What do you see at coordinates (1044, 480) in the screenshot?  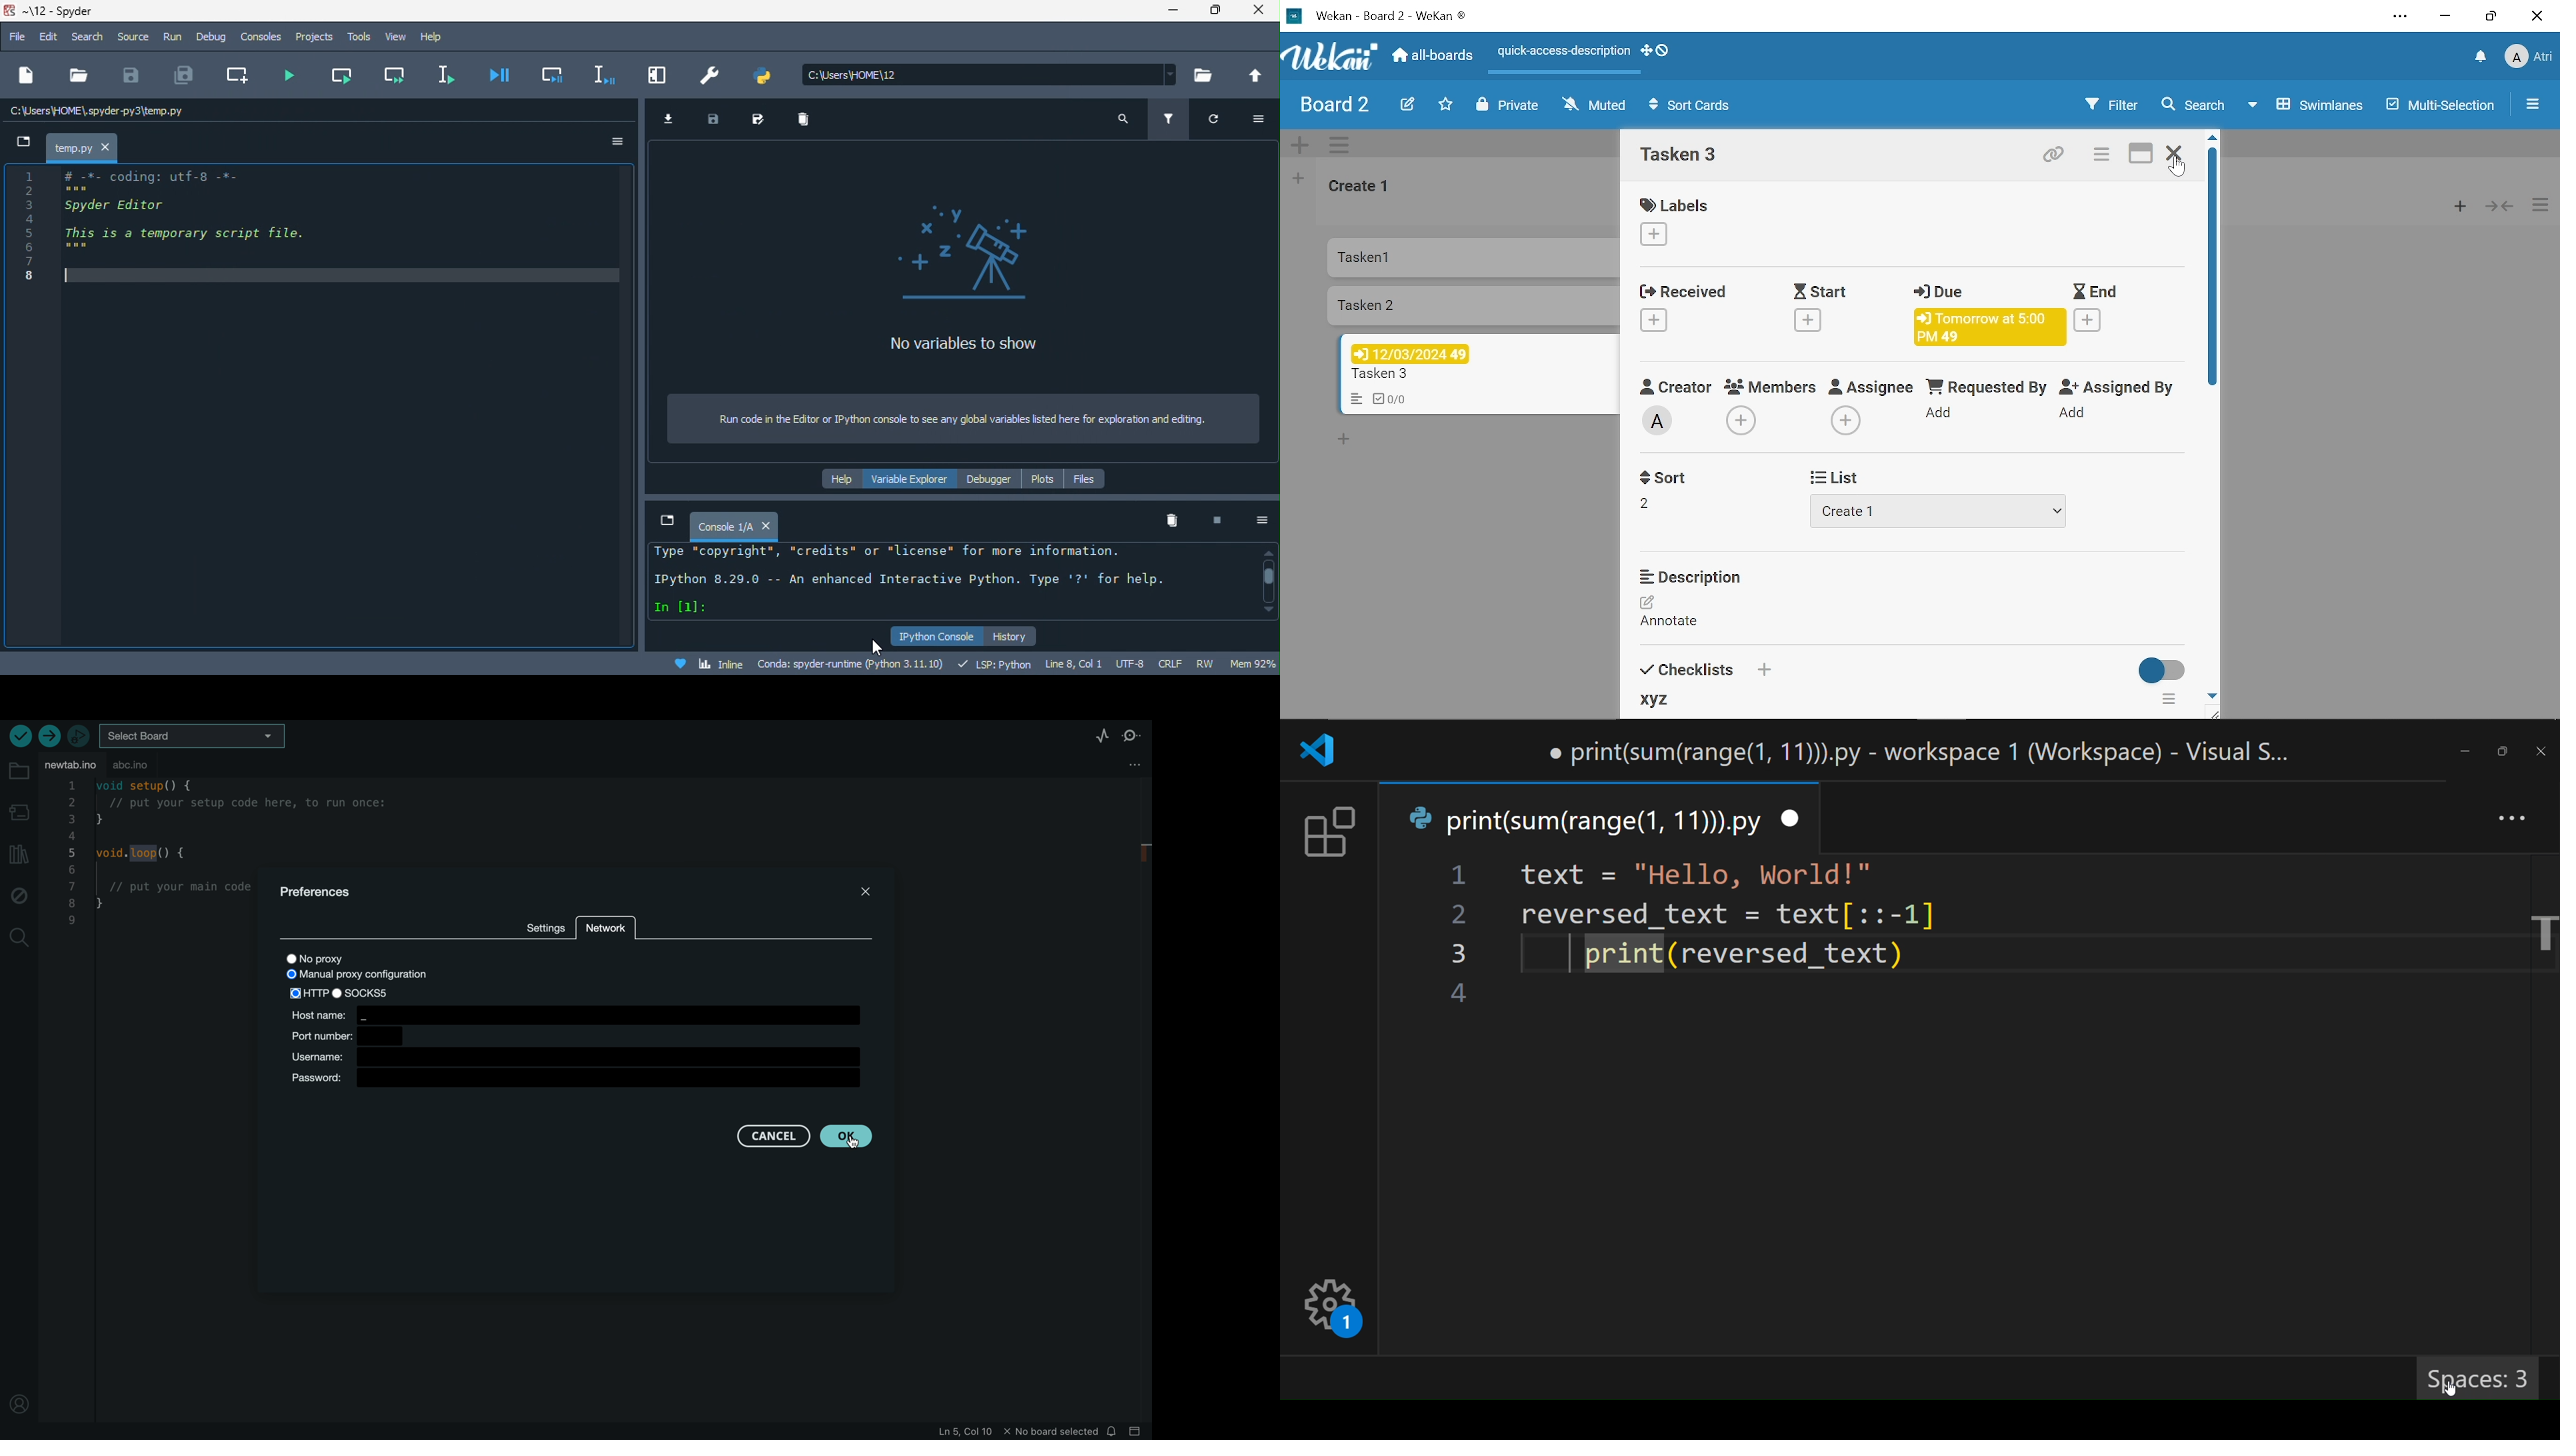 I see `plots` at bounding box center [1044, 480].